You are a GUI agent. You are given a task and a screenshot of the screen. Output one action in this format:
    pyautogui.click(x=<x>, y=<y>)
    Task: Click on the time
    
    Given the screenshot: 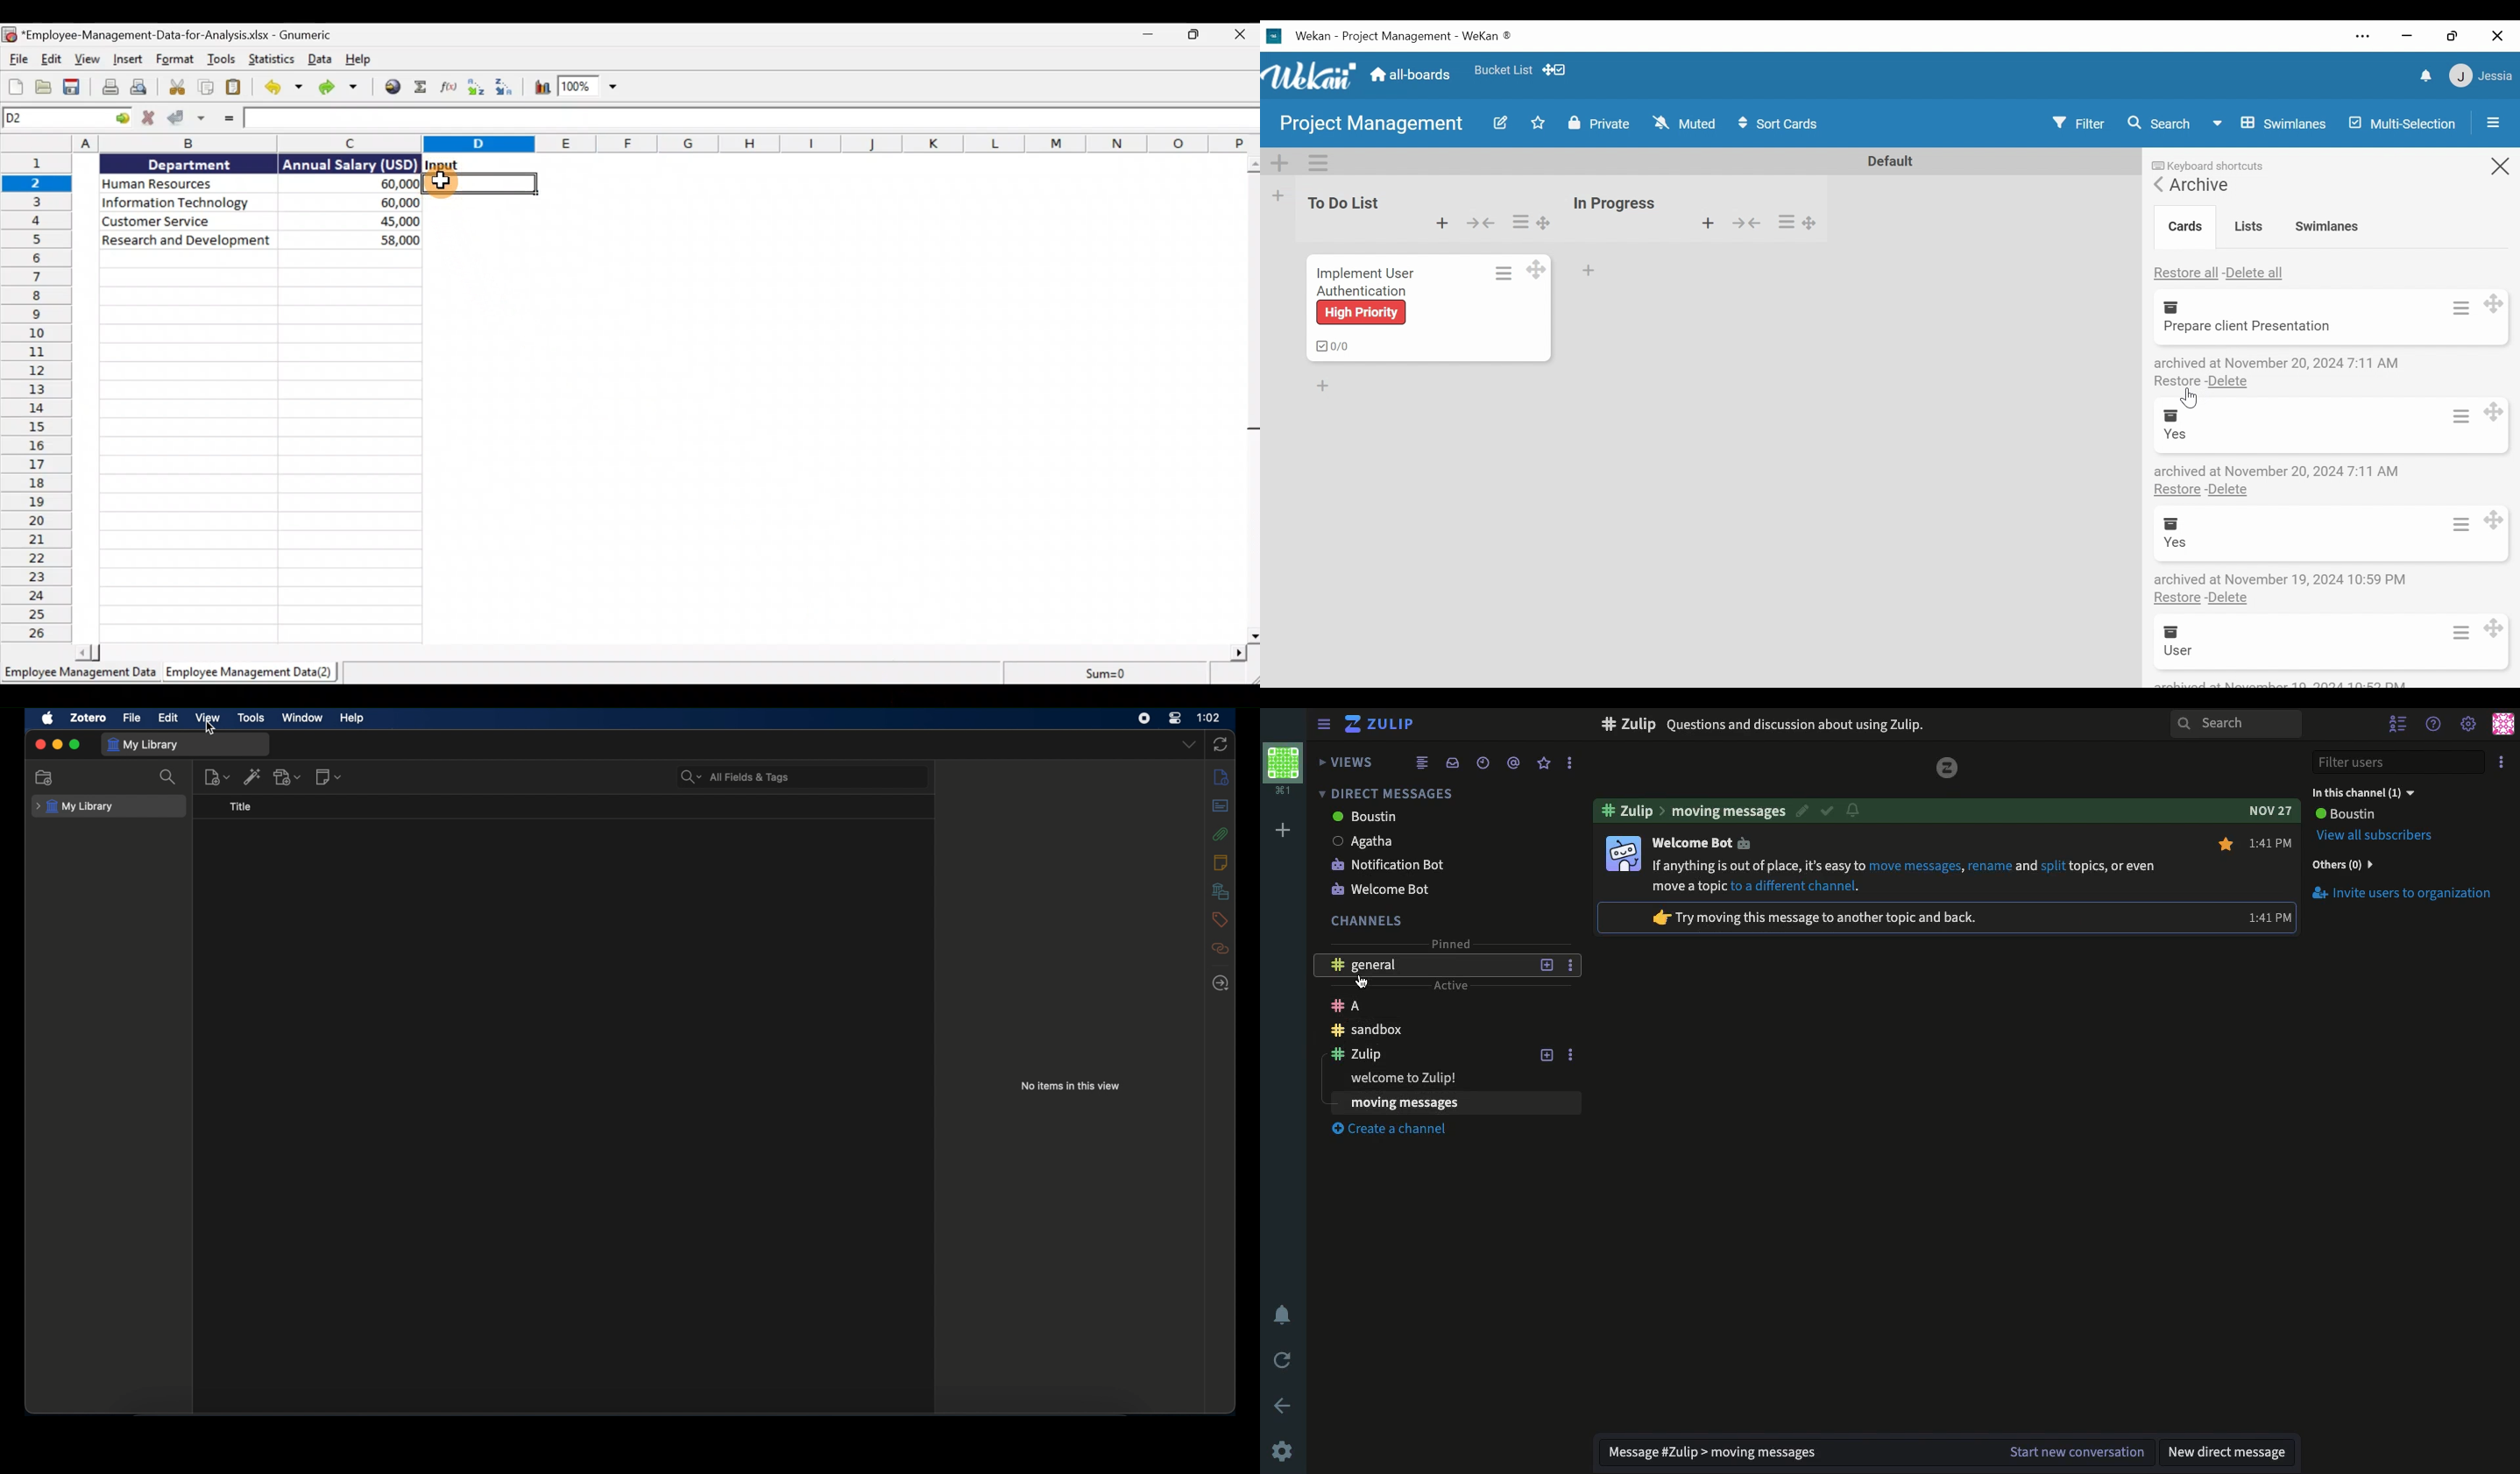 What is the action you would take?
    pyautogui.click(x=1209, y=717)
    